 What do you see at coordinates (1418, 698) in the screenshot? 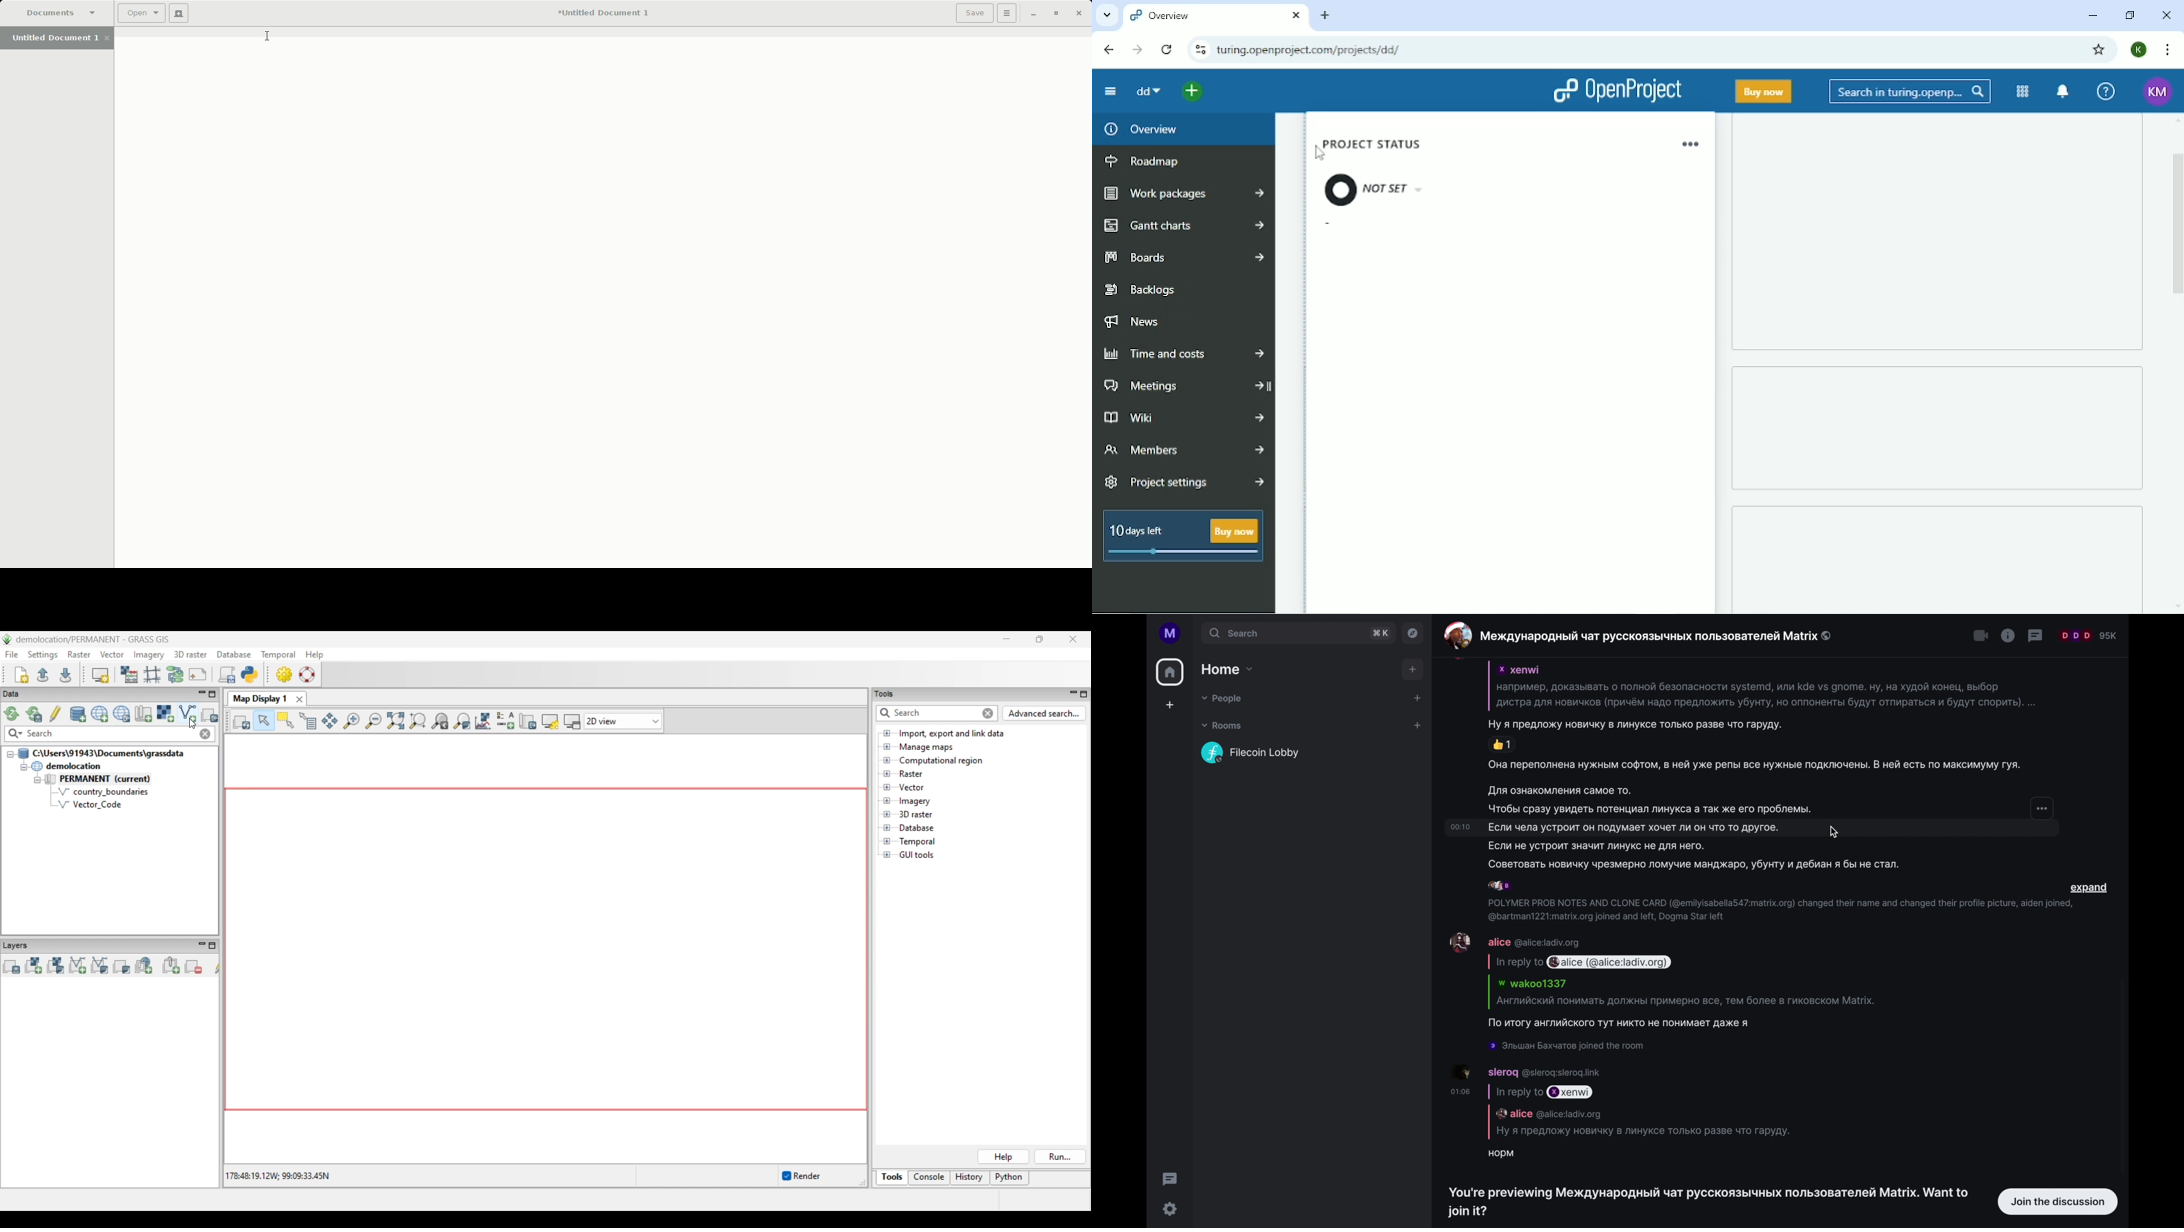
I see `add` at bounding box center [1418, 698].